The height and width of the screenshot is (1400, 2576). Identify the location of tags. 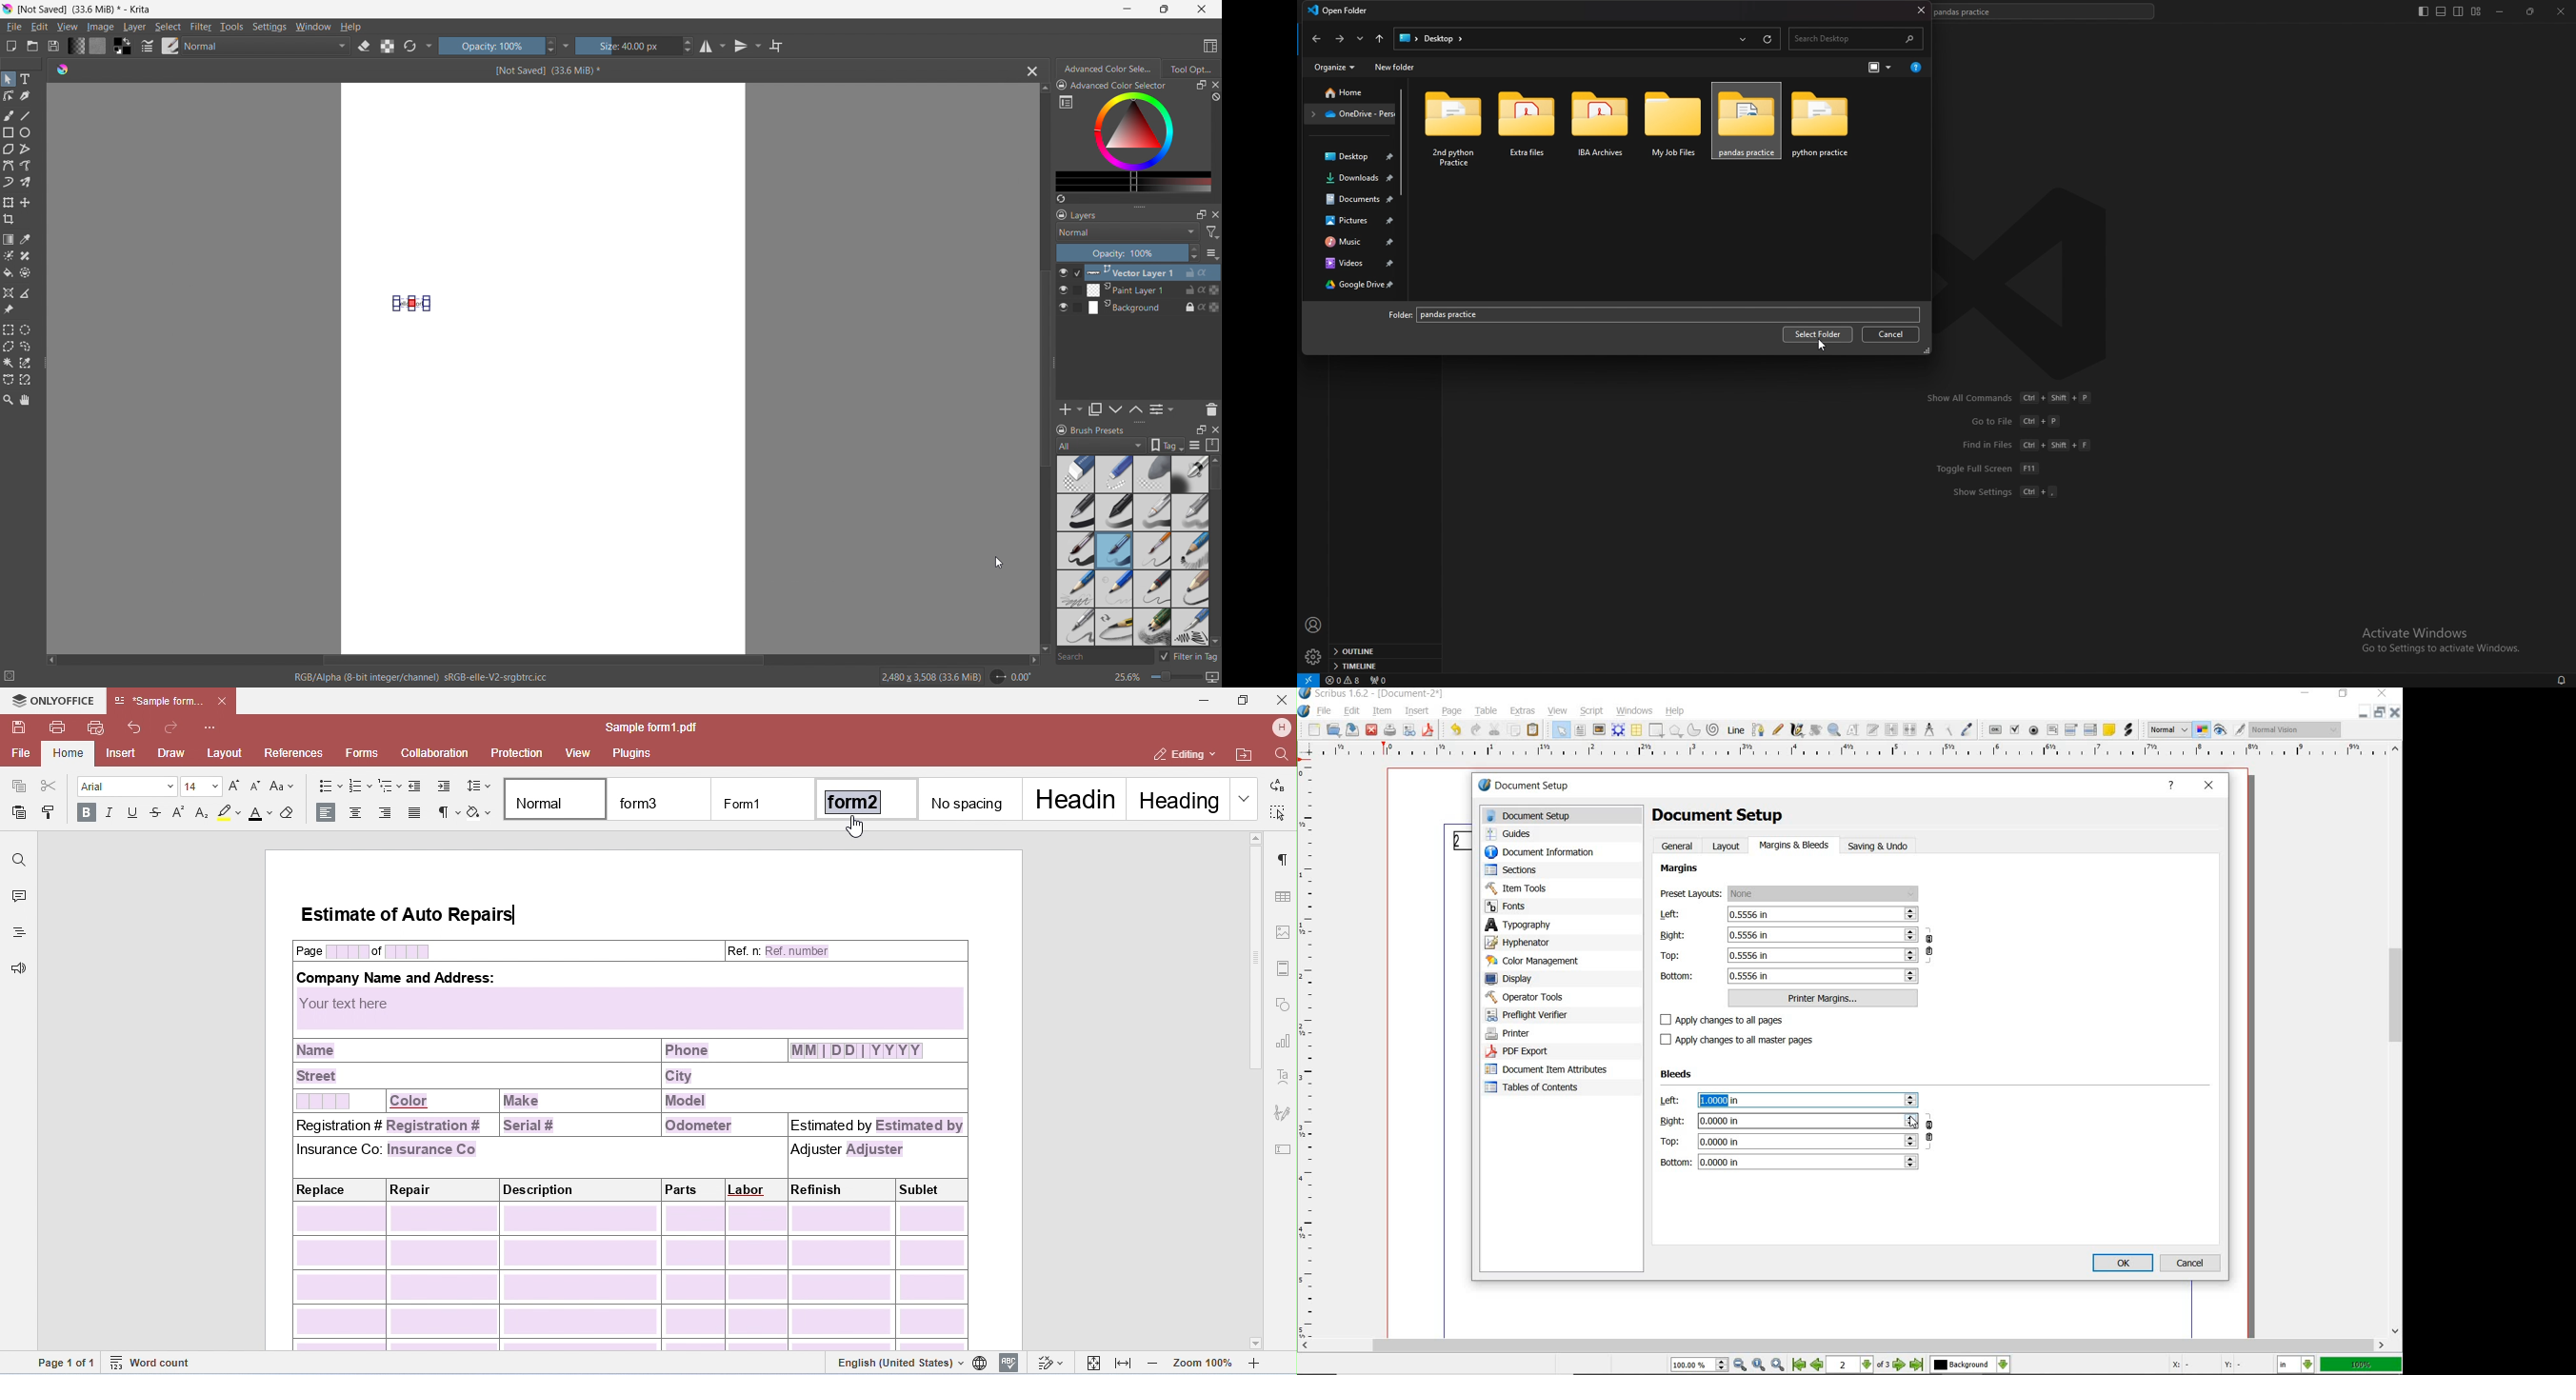
(1168, 445).